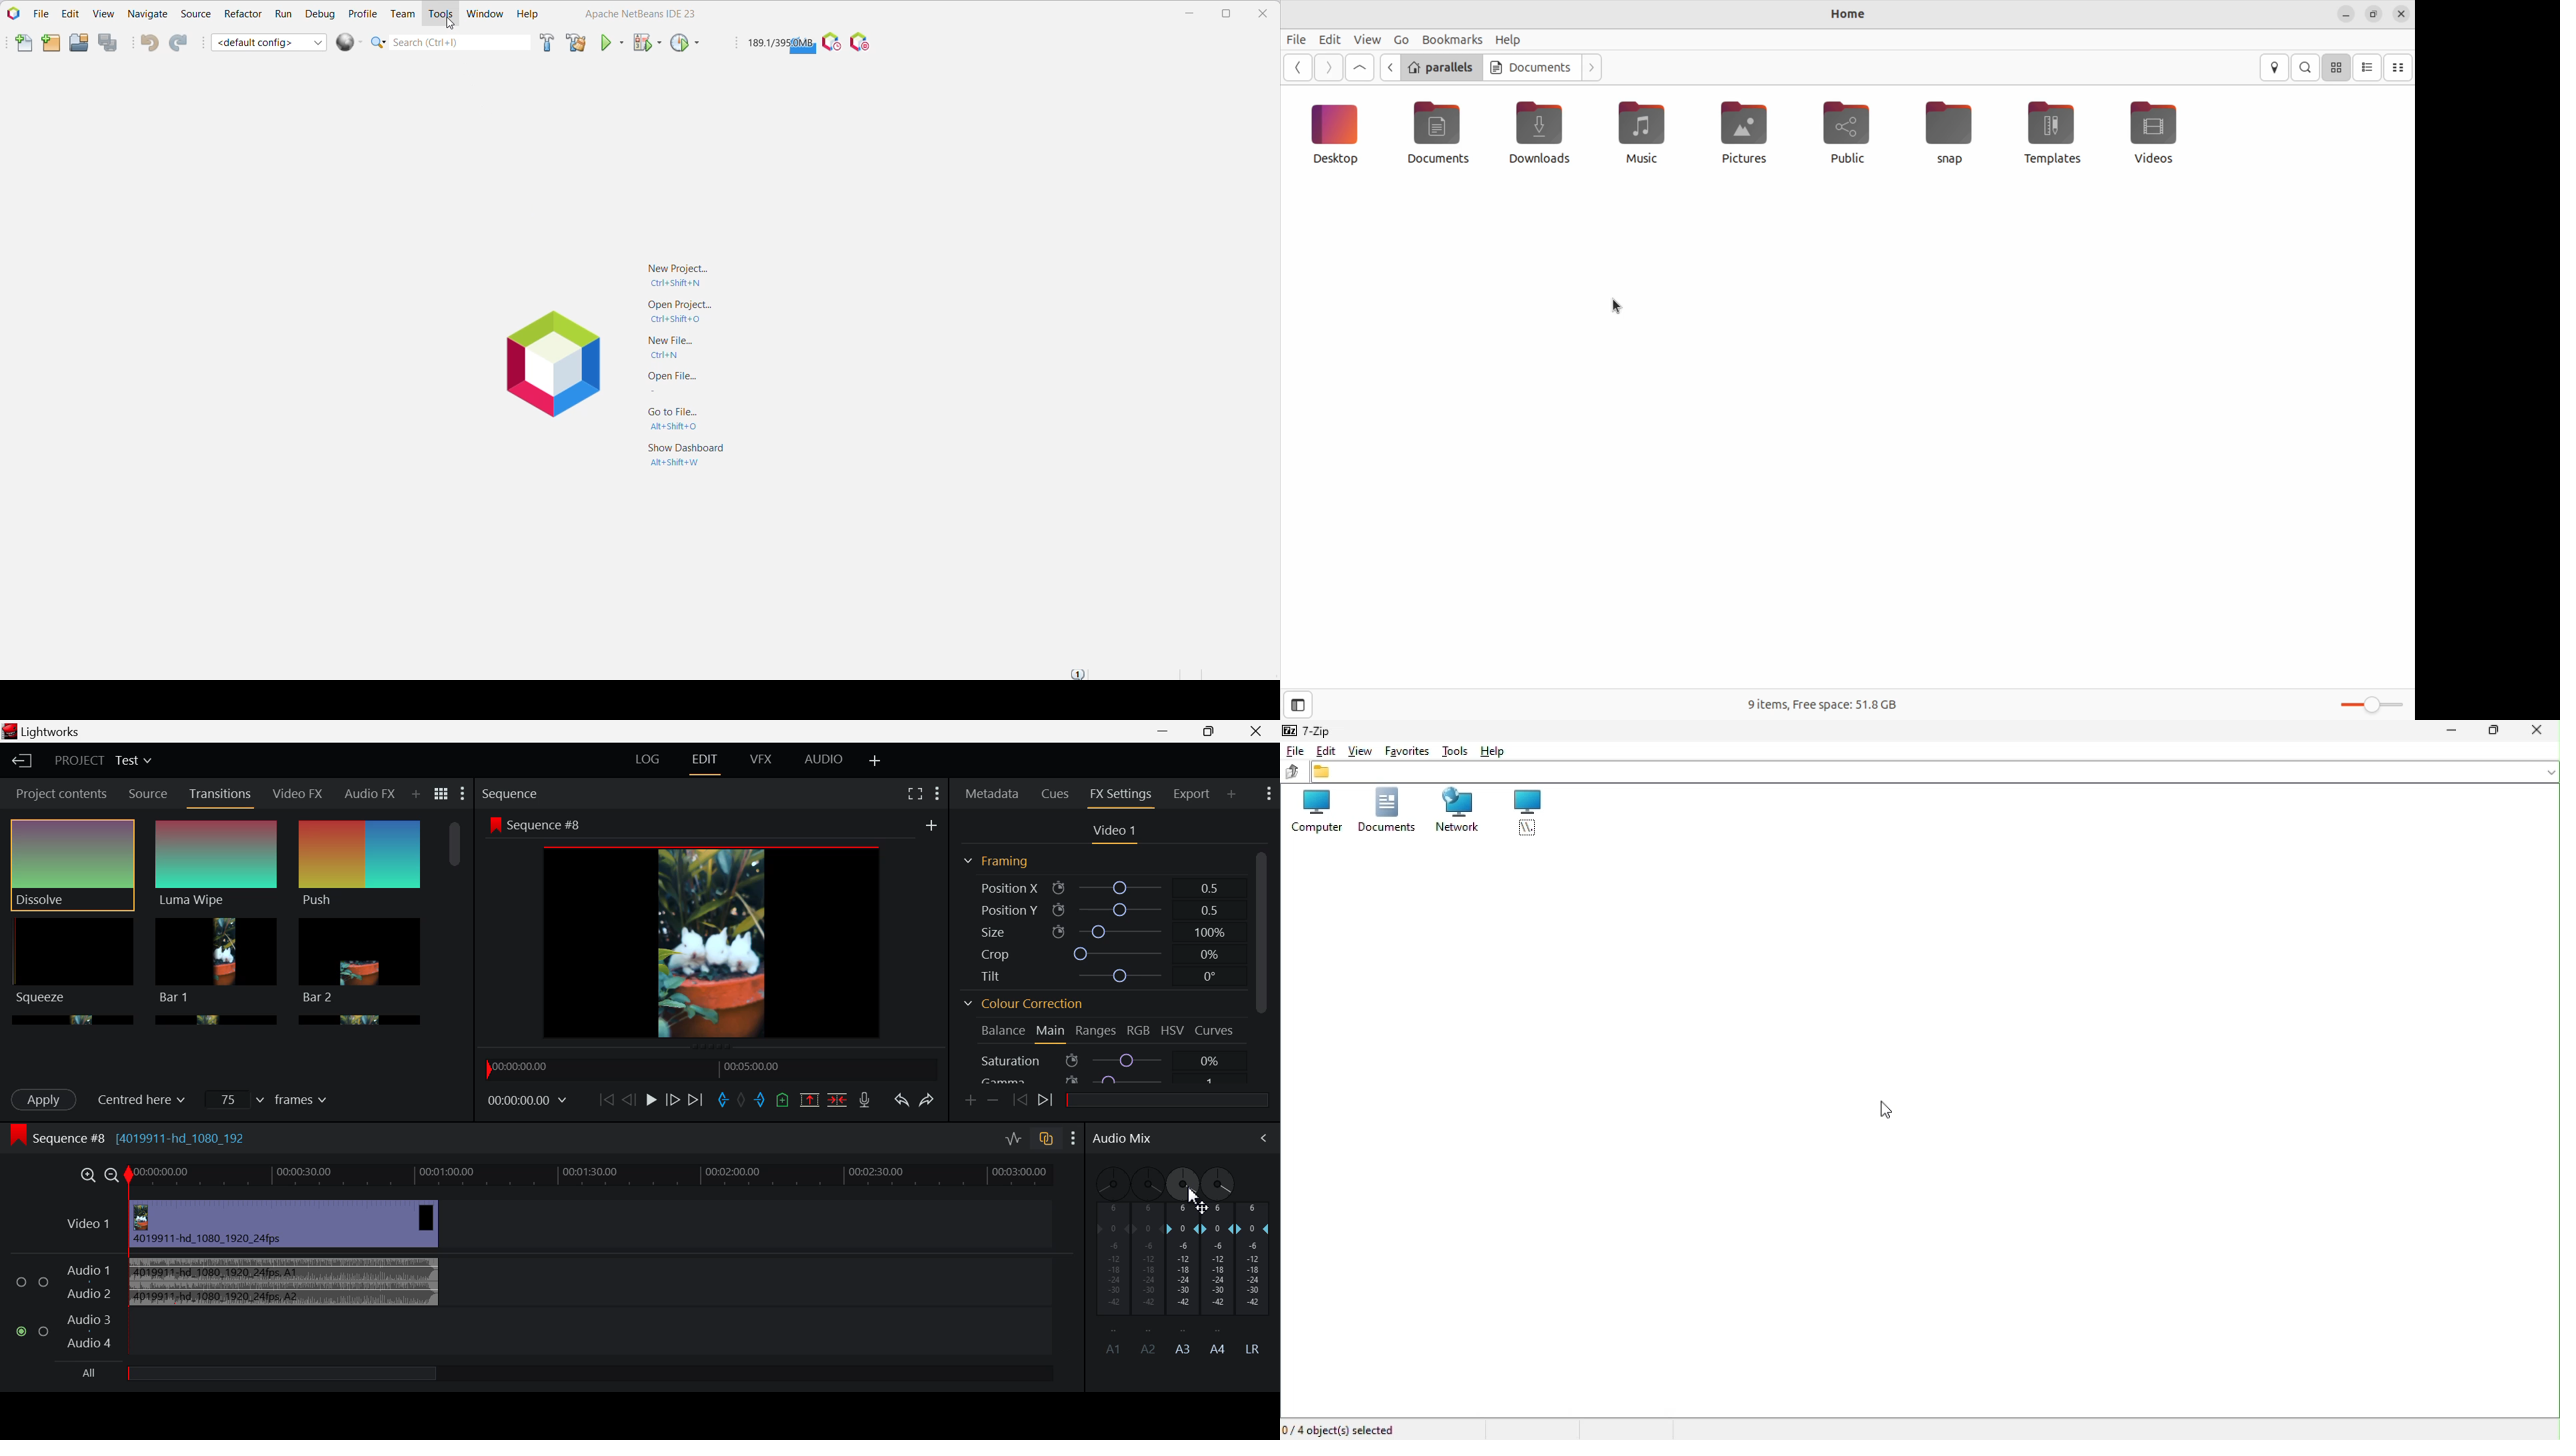 Image resolution: width=2576 pixels, height=1456 pixels. What do you see at coordinates (1298, 705) in the screenshot?
I see `open side bar` at bounding box center [1298, 705].